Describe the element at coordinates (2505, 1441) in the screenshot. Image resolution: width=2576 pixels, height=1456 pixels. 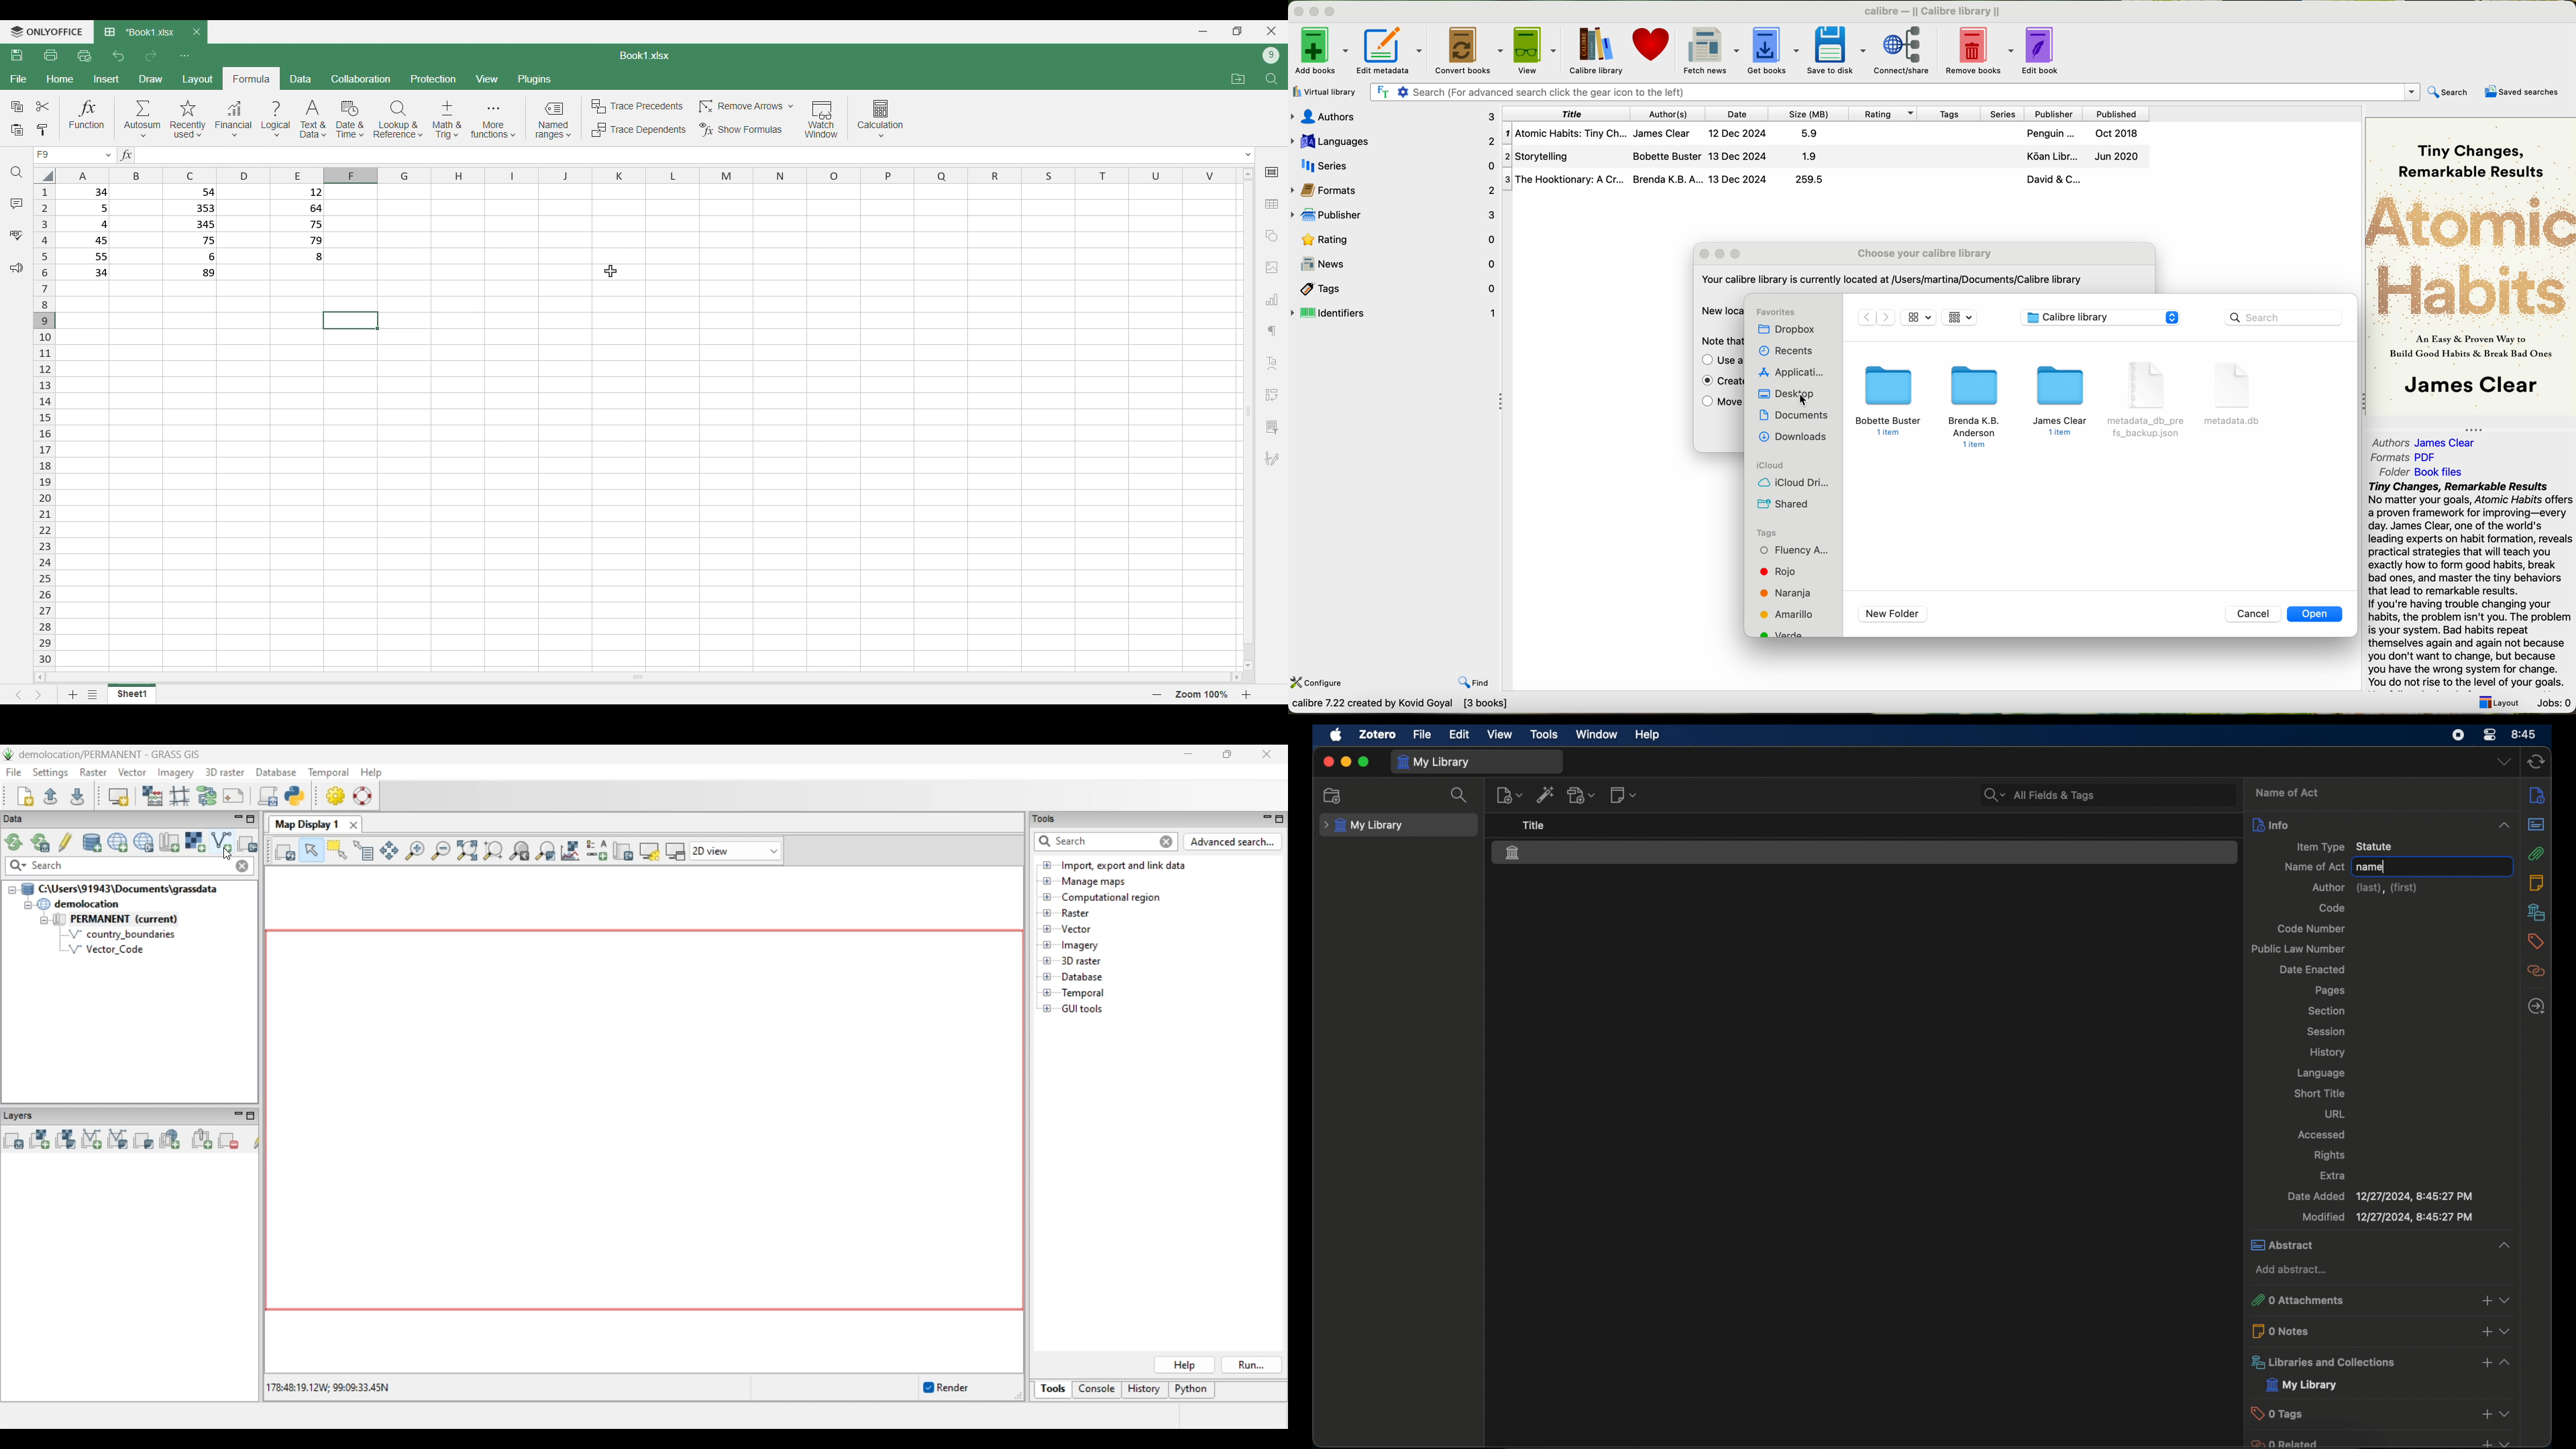
I see `dropdown` at that location.